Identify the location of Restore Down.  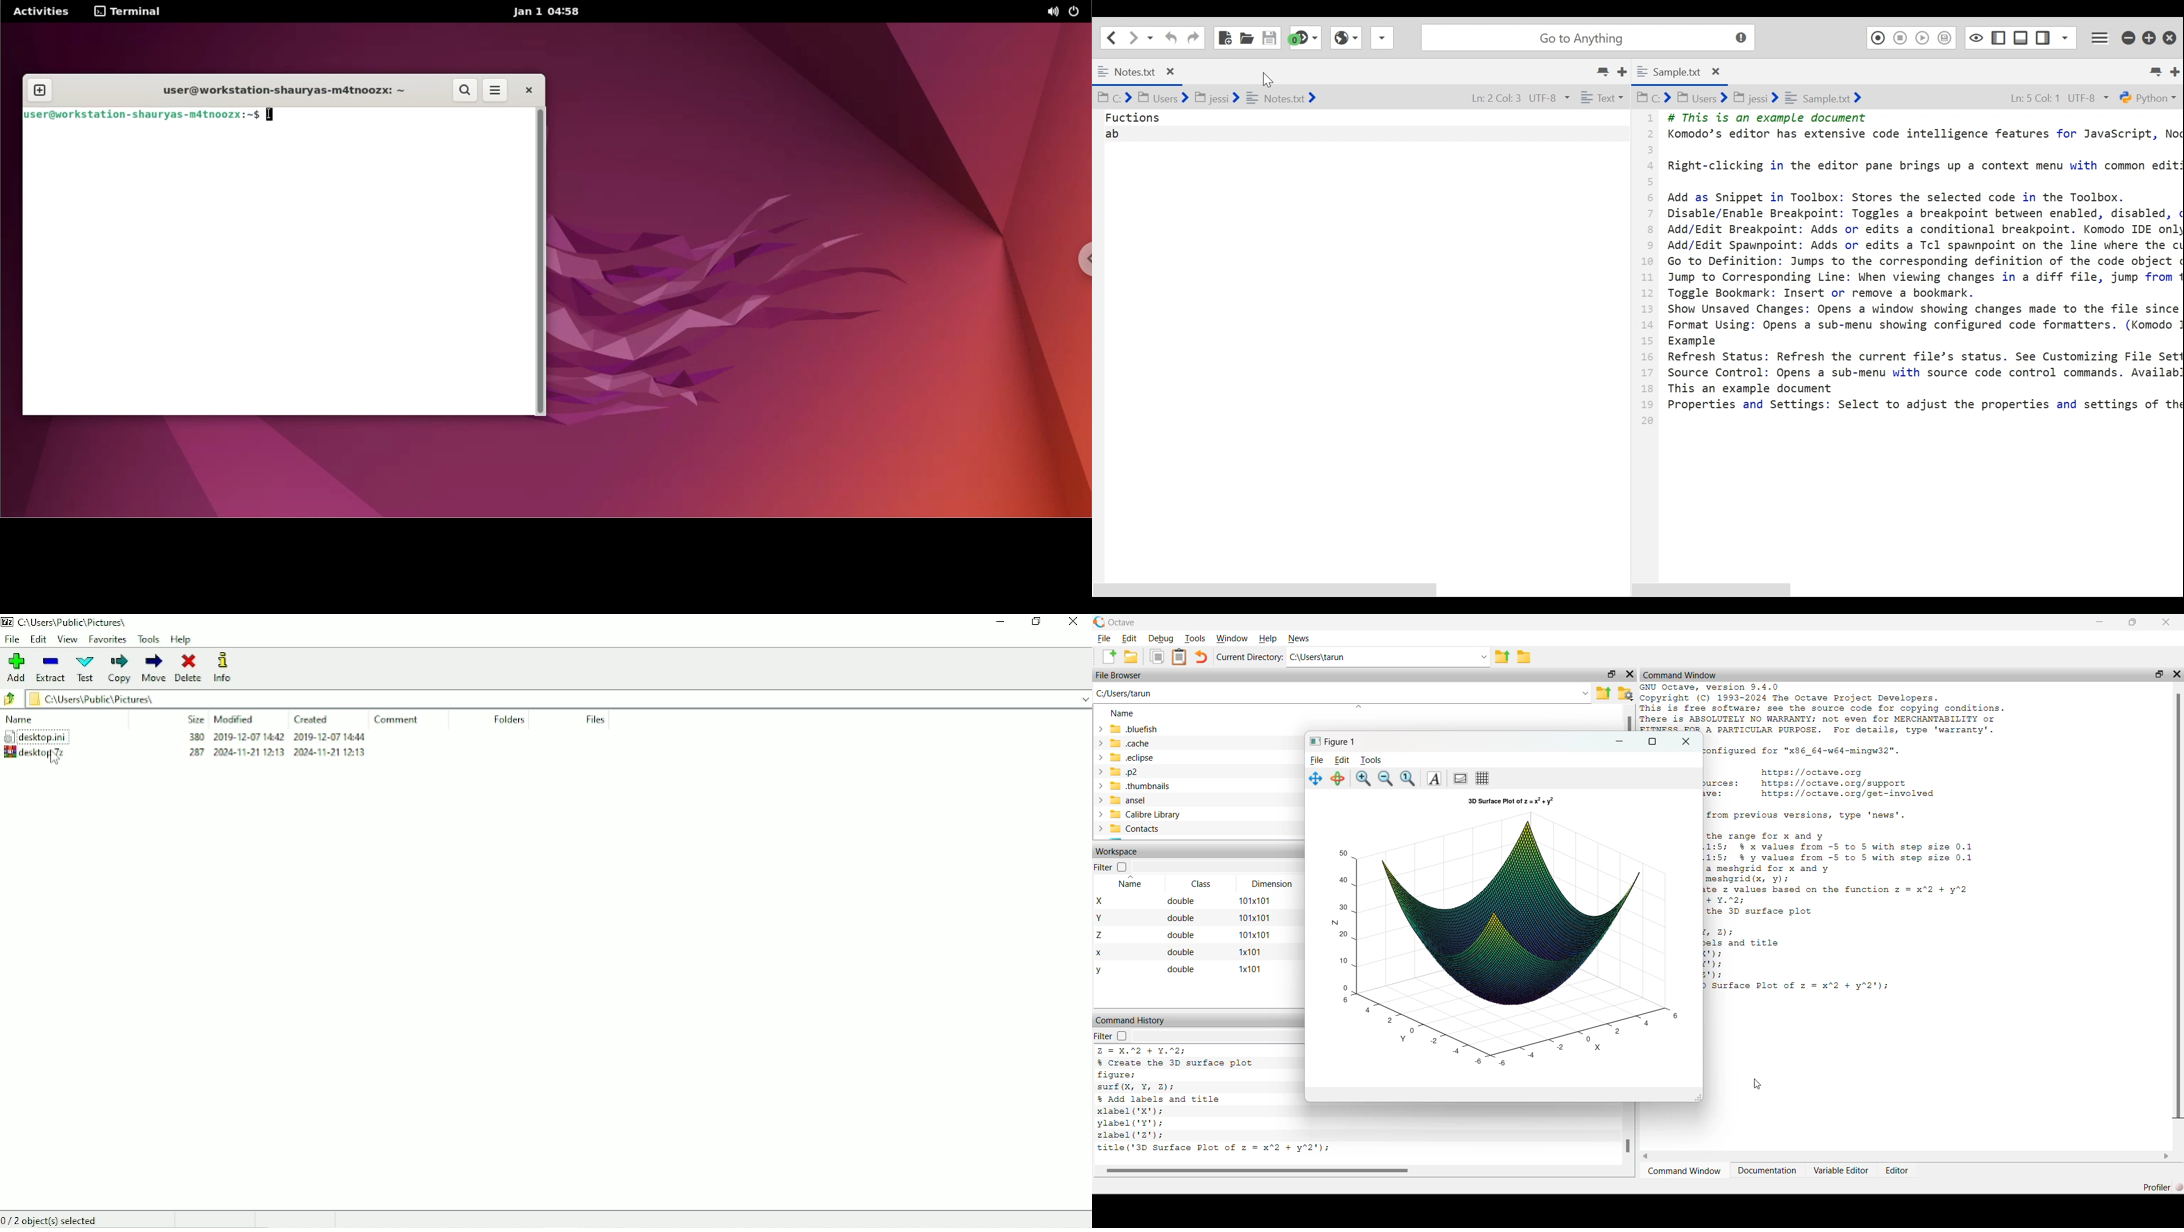
(2159, 674).